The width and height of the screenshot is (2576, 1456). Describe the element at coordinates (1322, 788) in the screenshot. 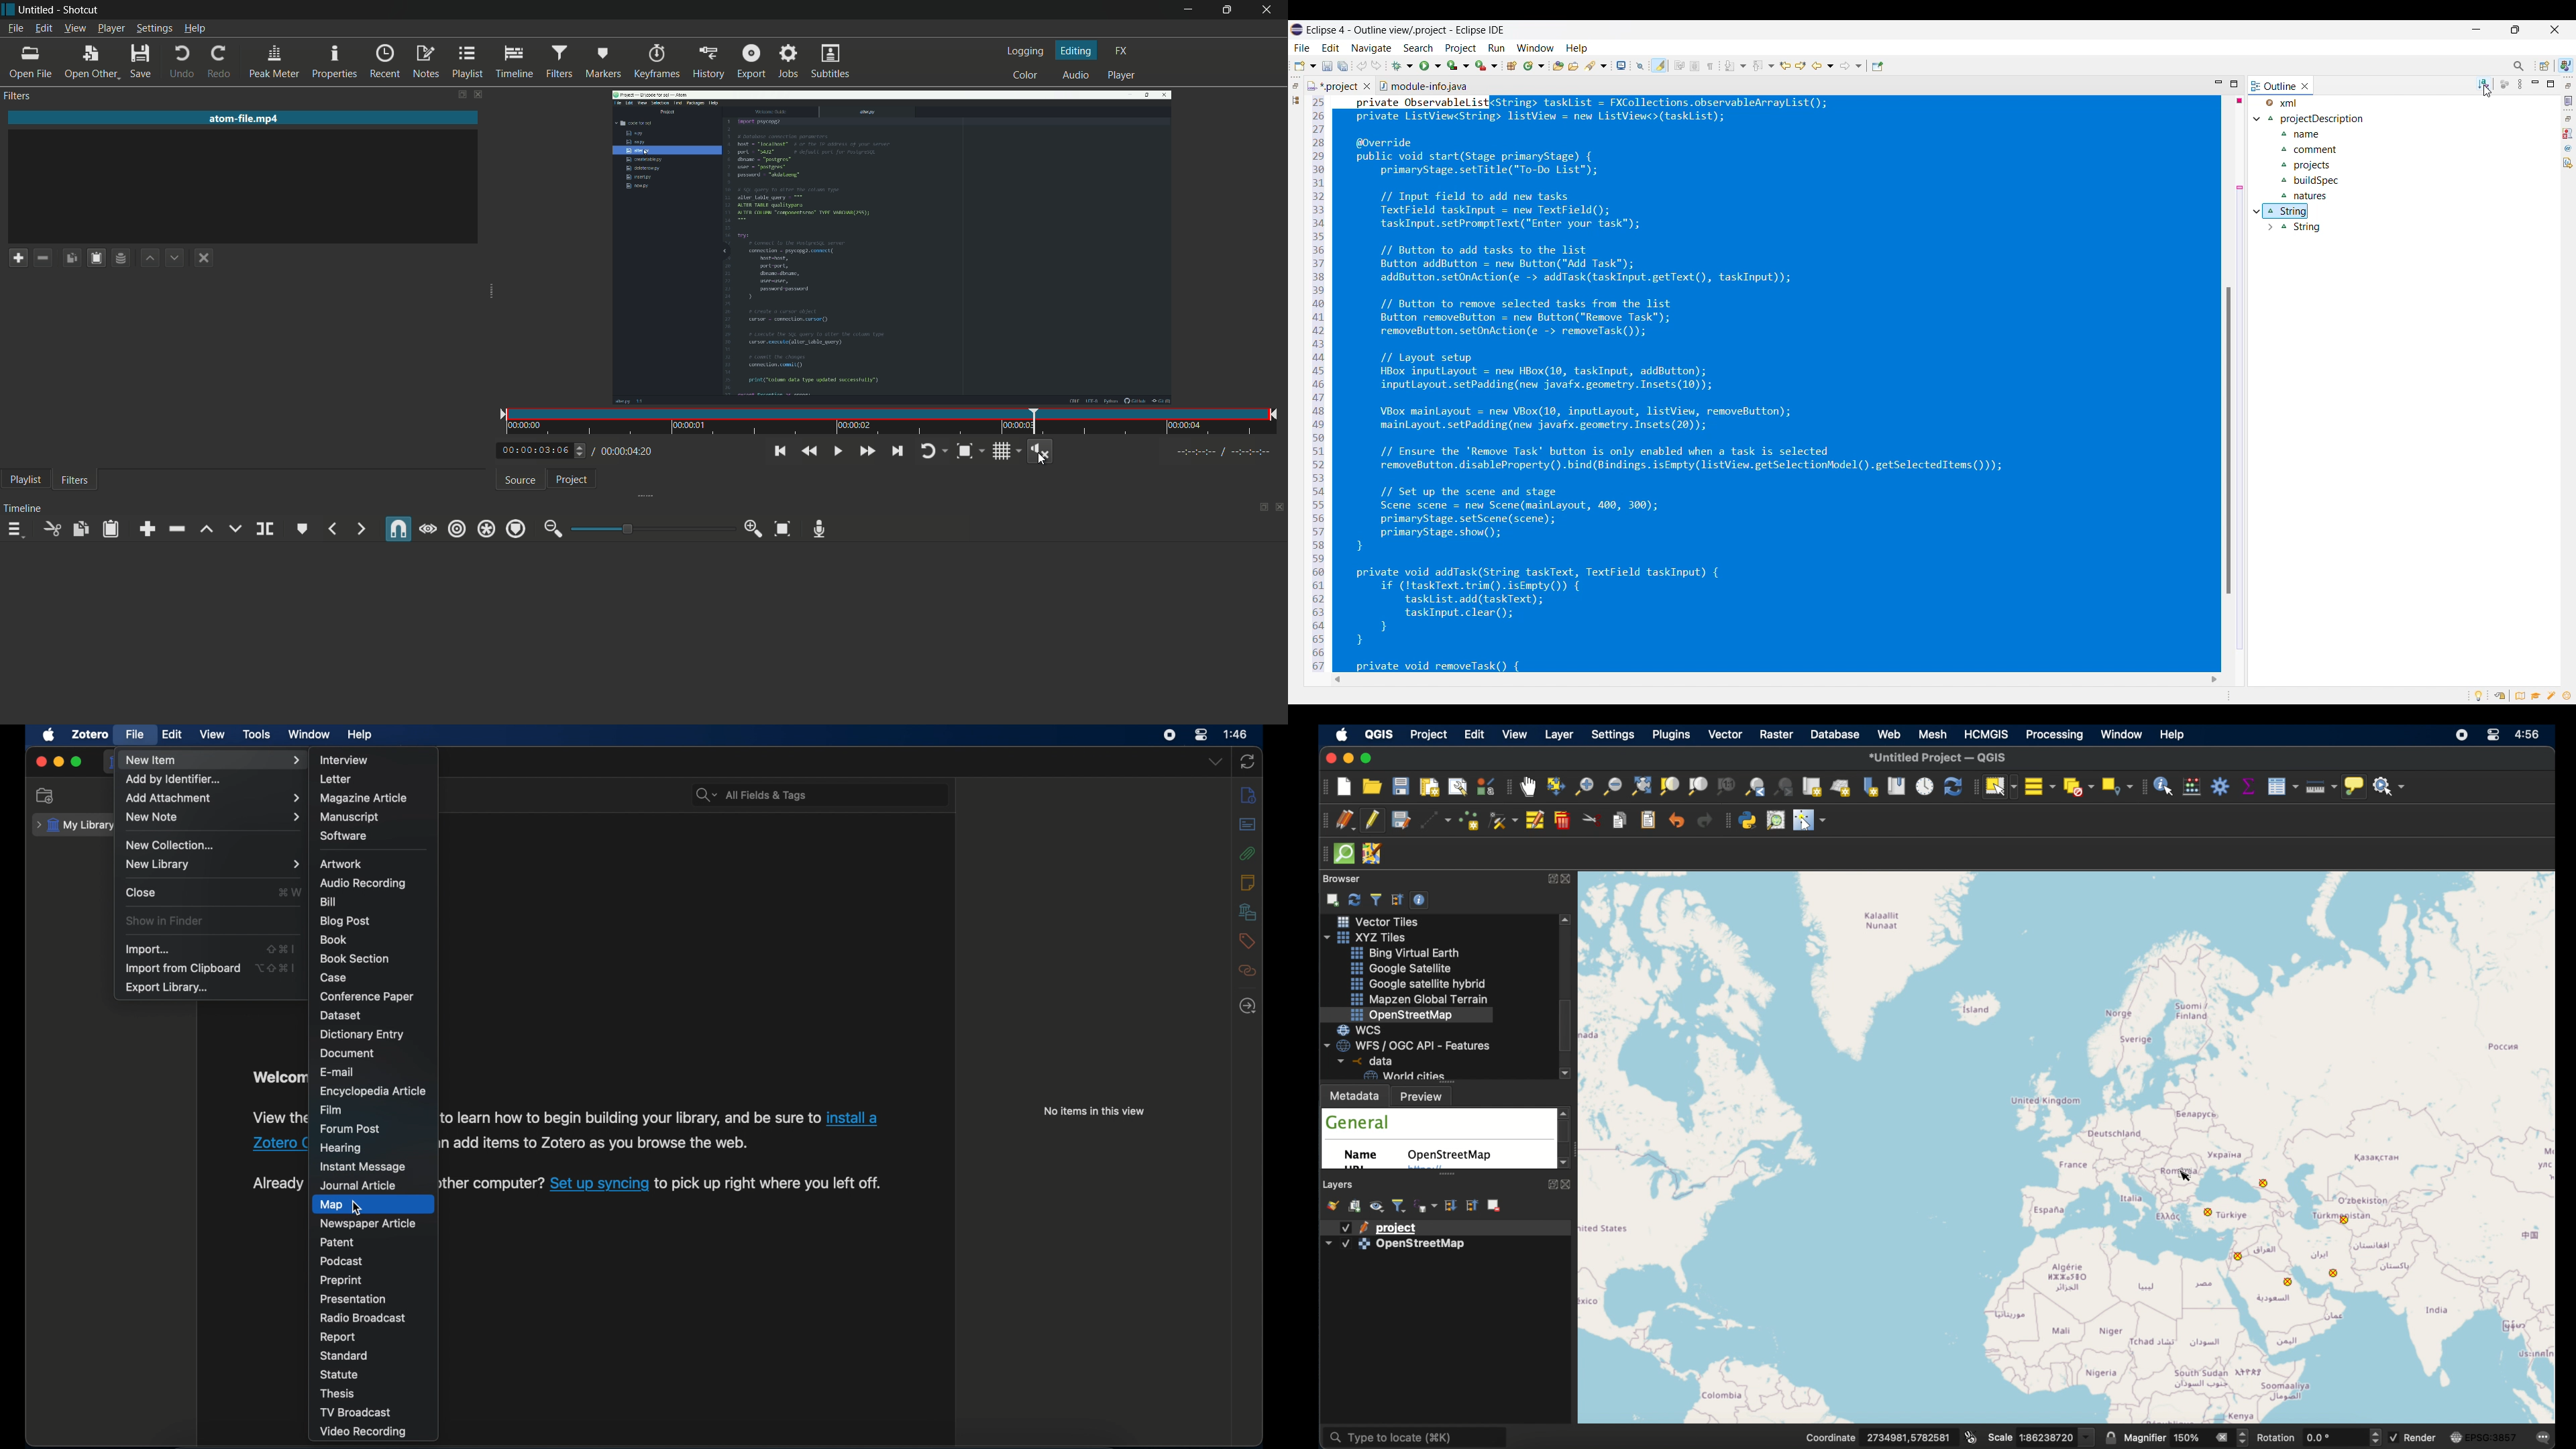

I see `project toolbar` at that location.